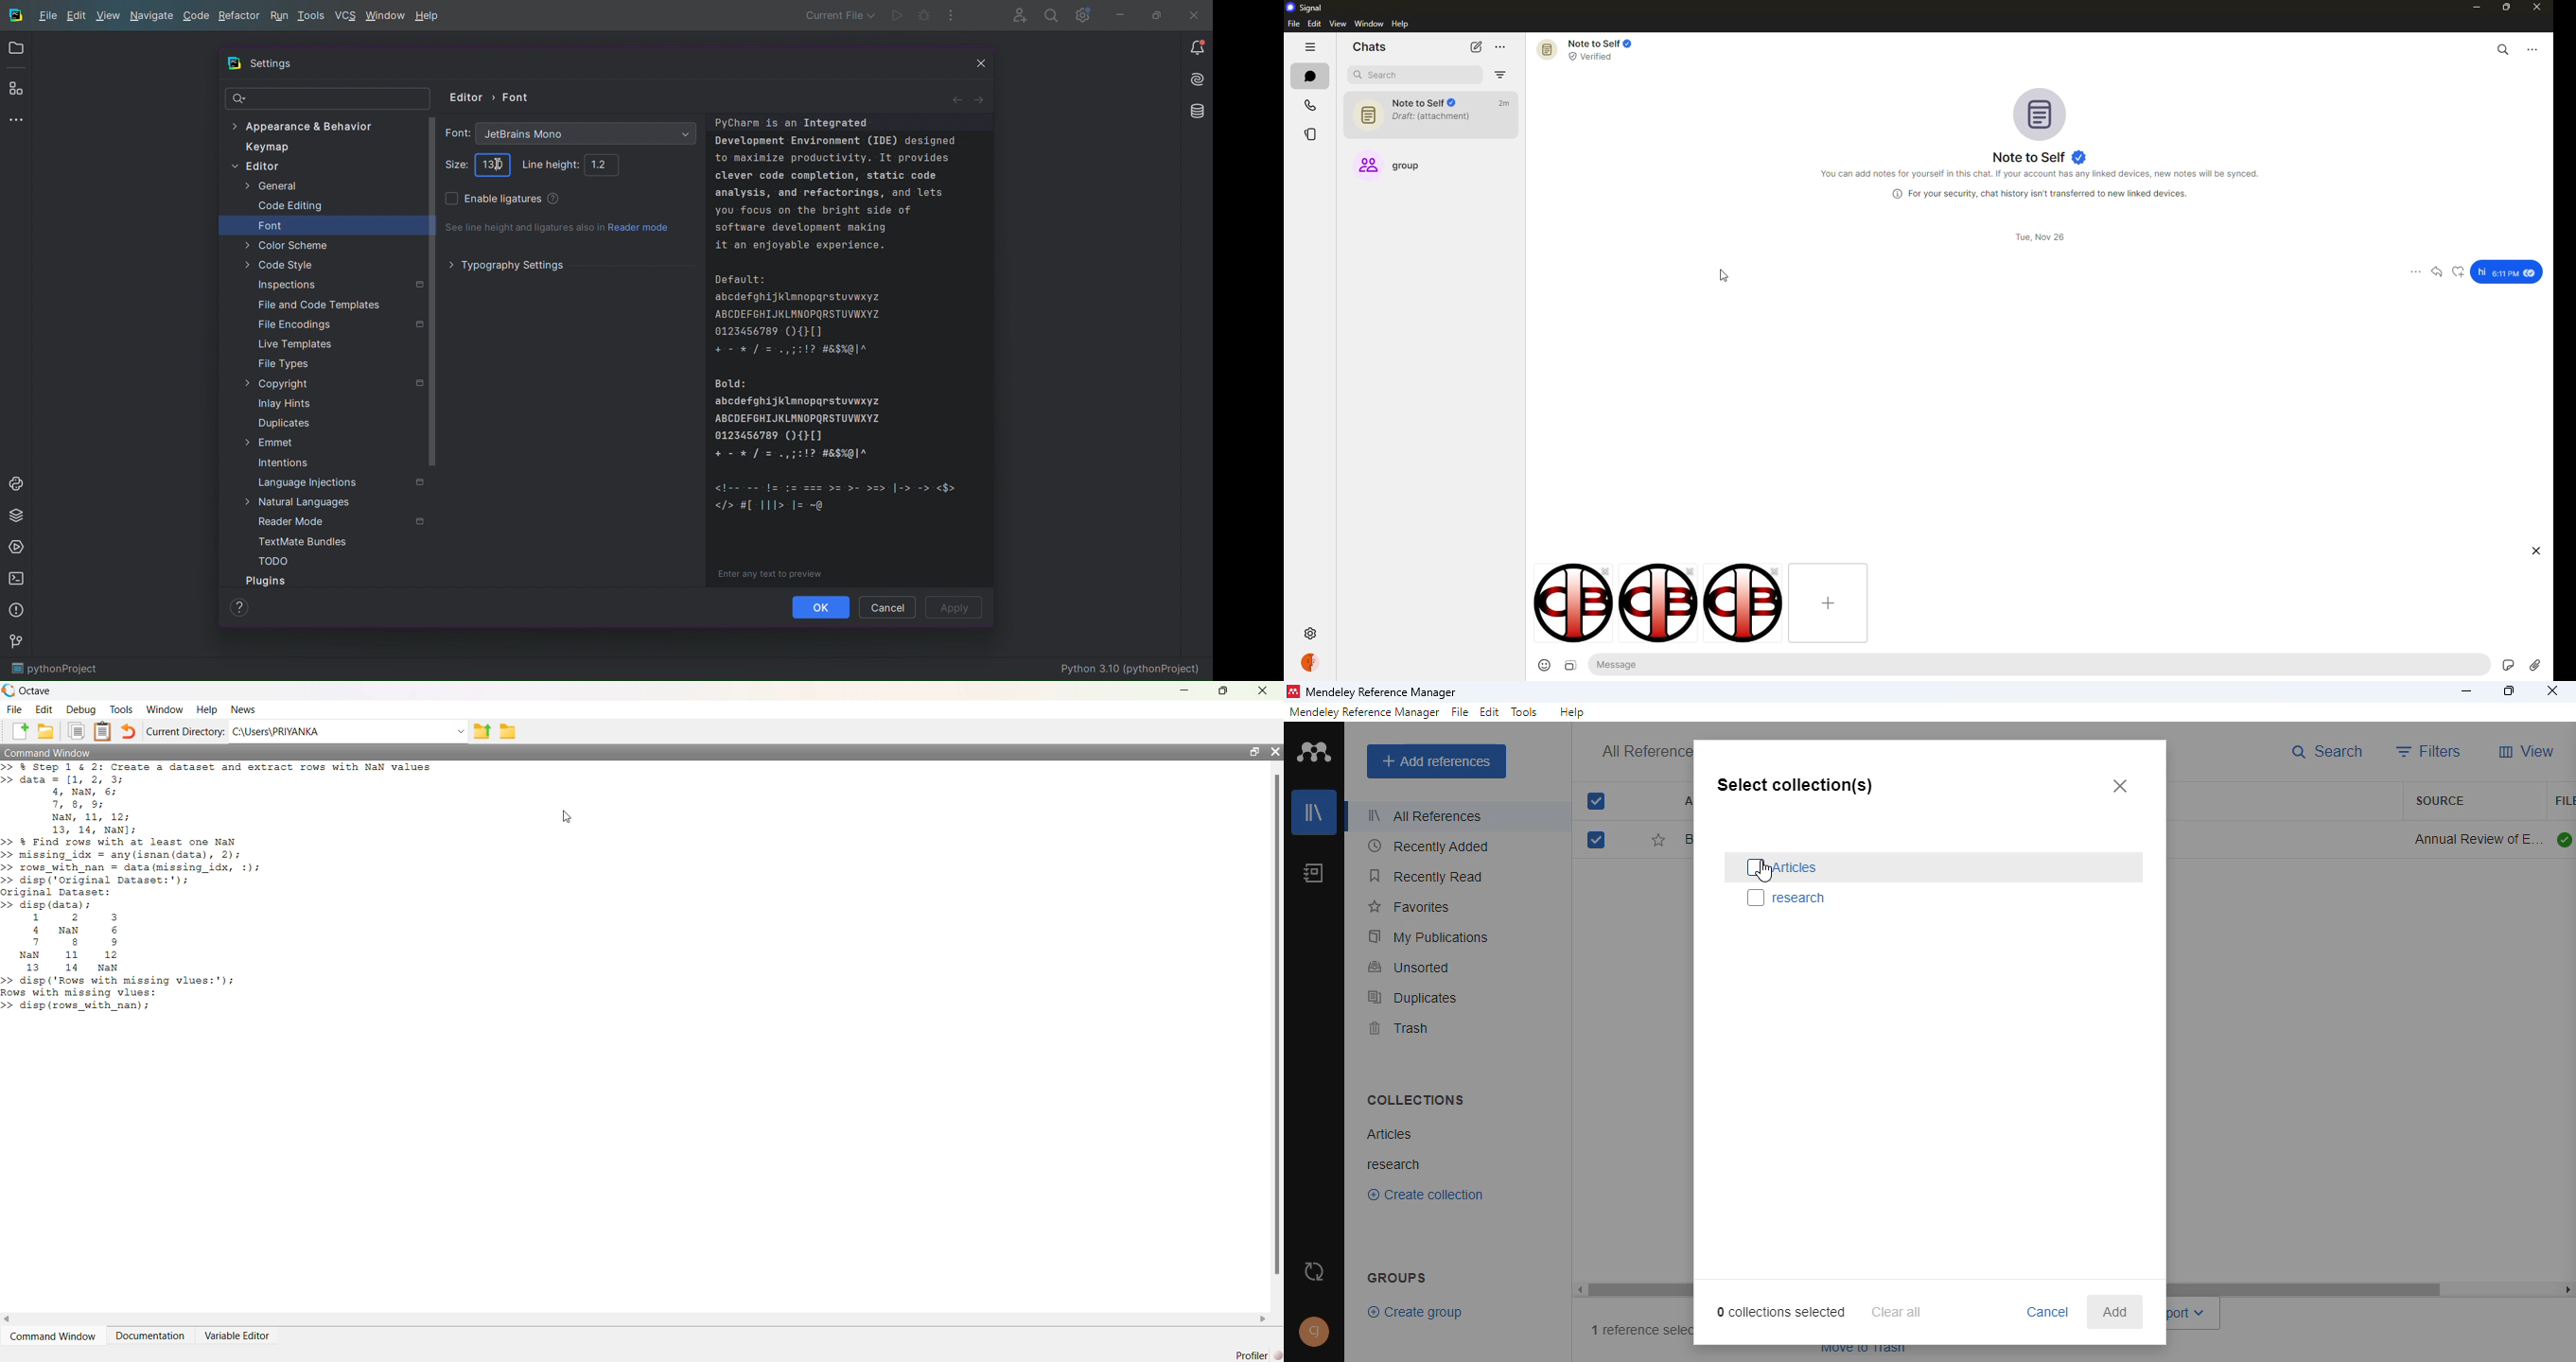  I want to click on folder, so click(509, 732).